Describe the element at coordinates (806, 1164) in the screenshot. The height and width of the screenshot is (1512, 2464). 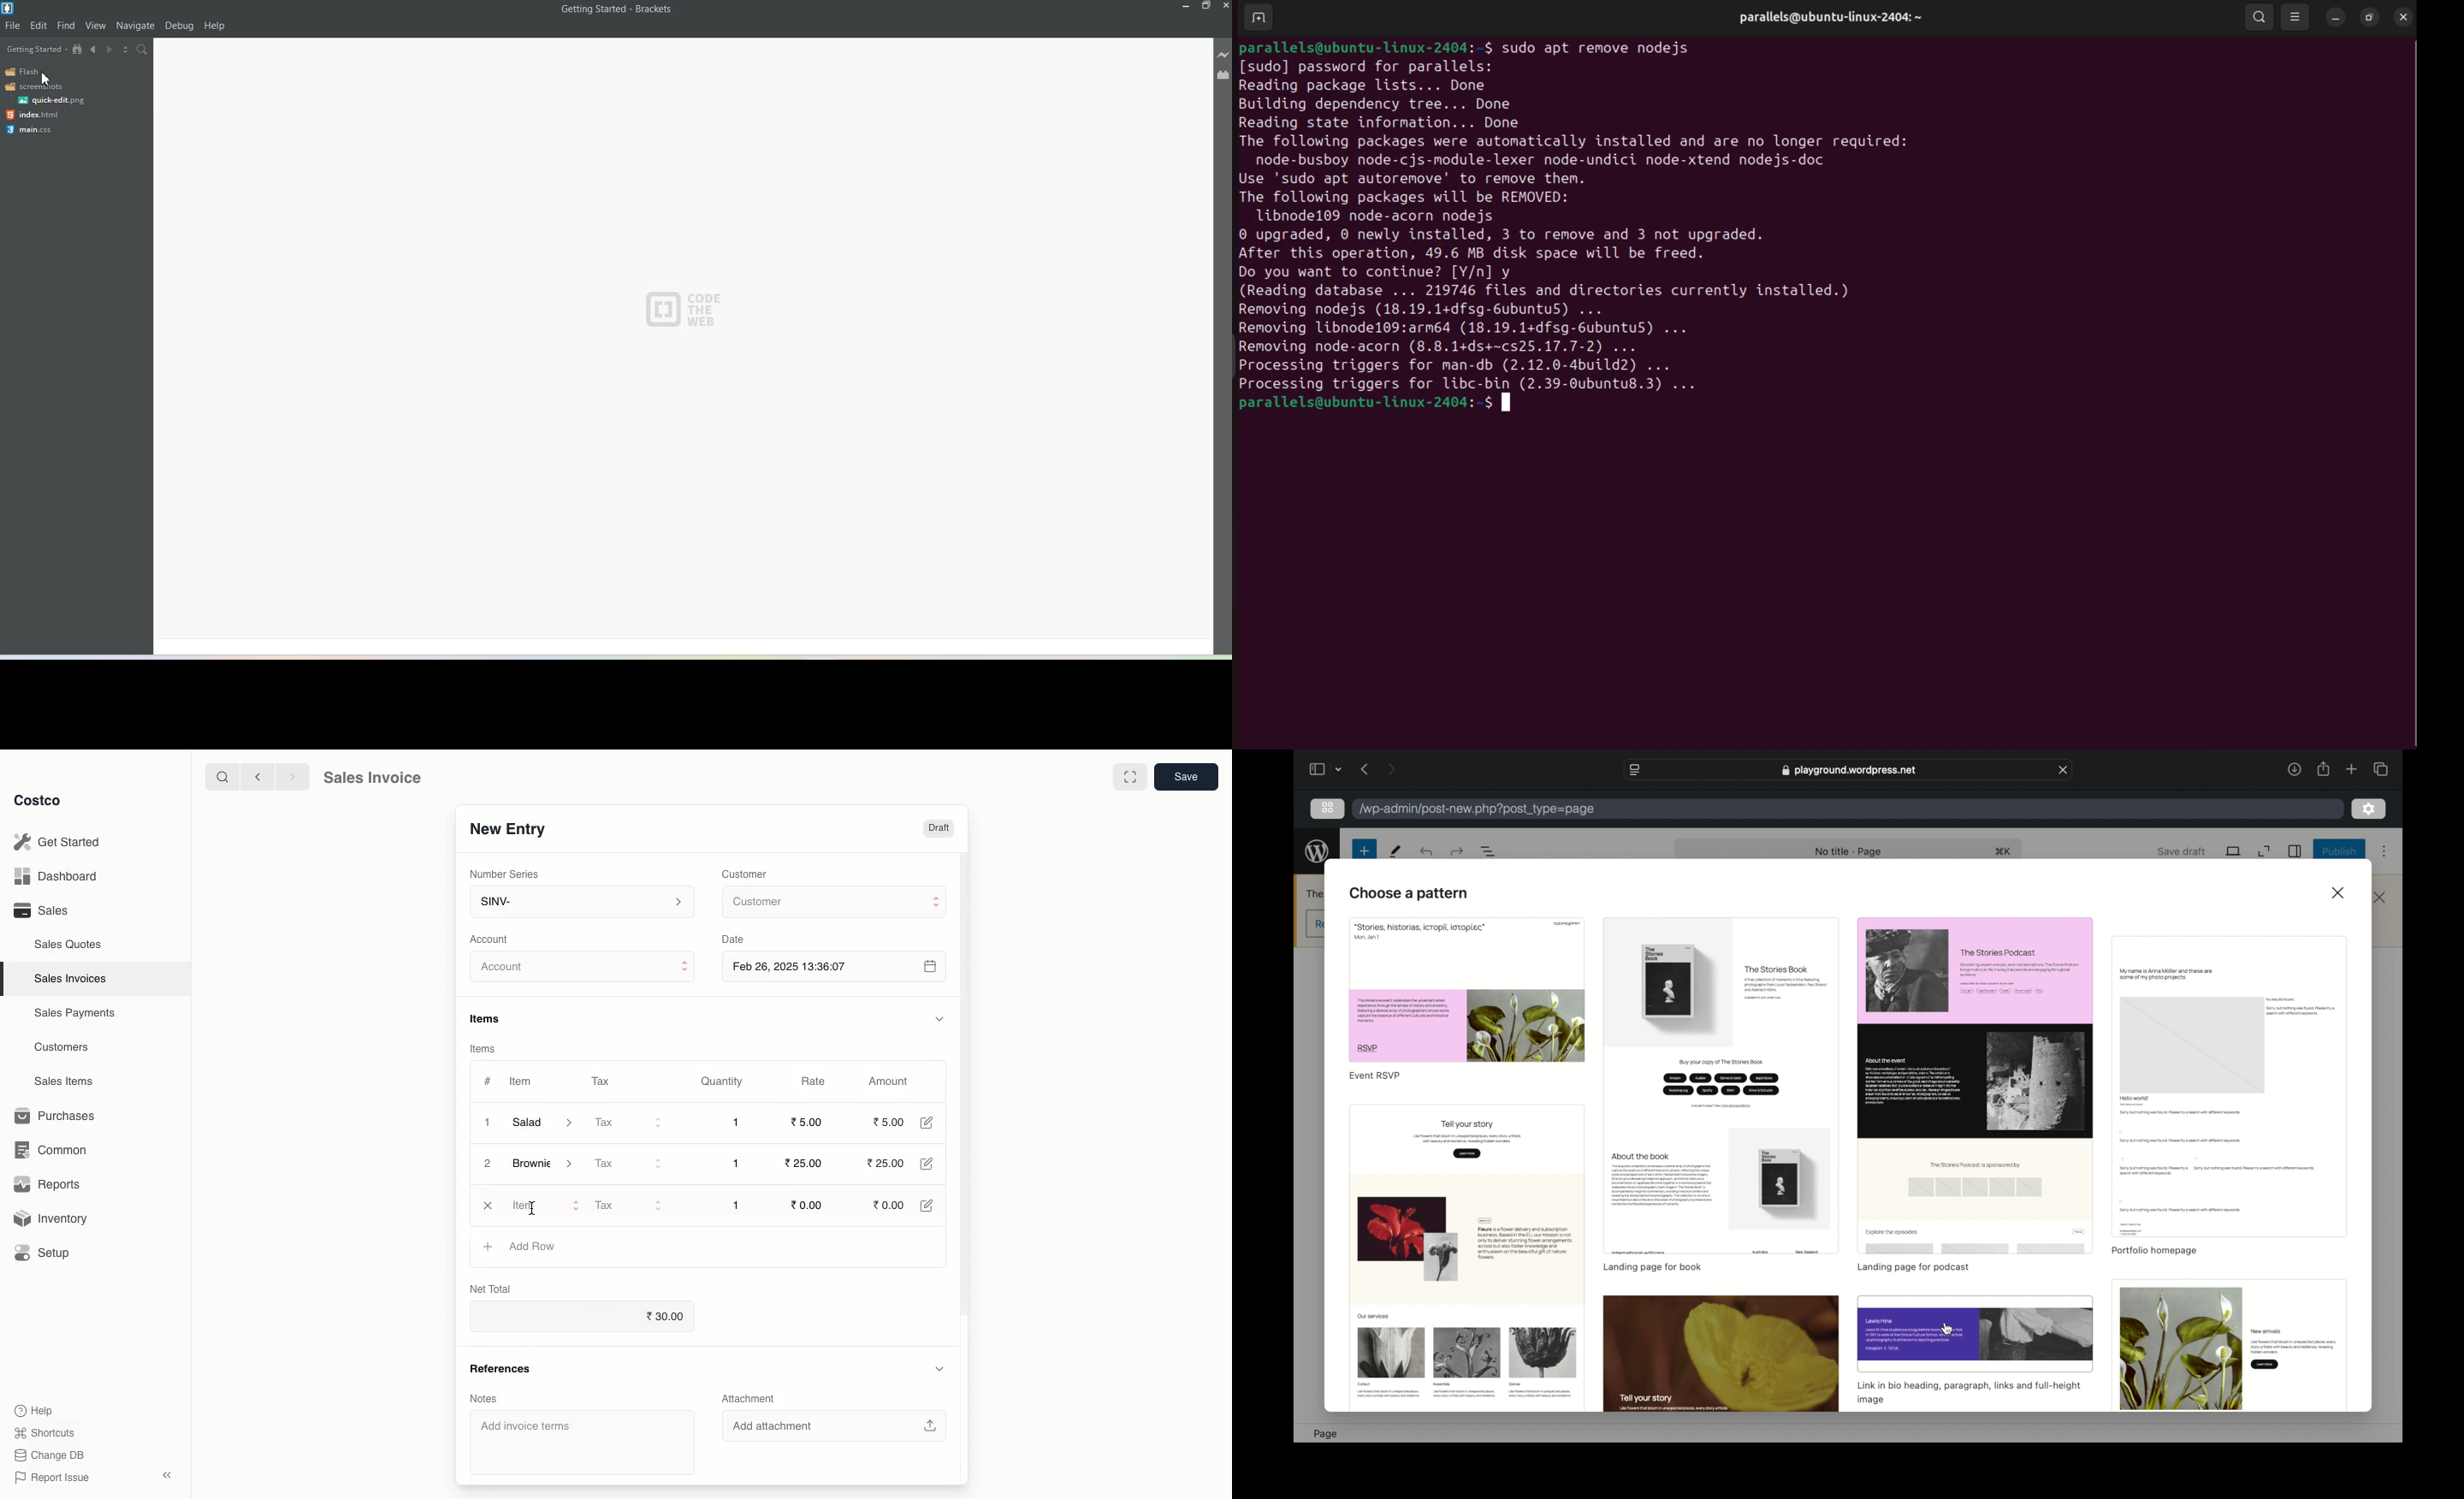
I see `25.00` at that location.